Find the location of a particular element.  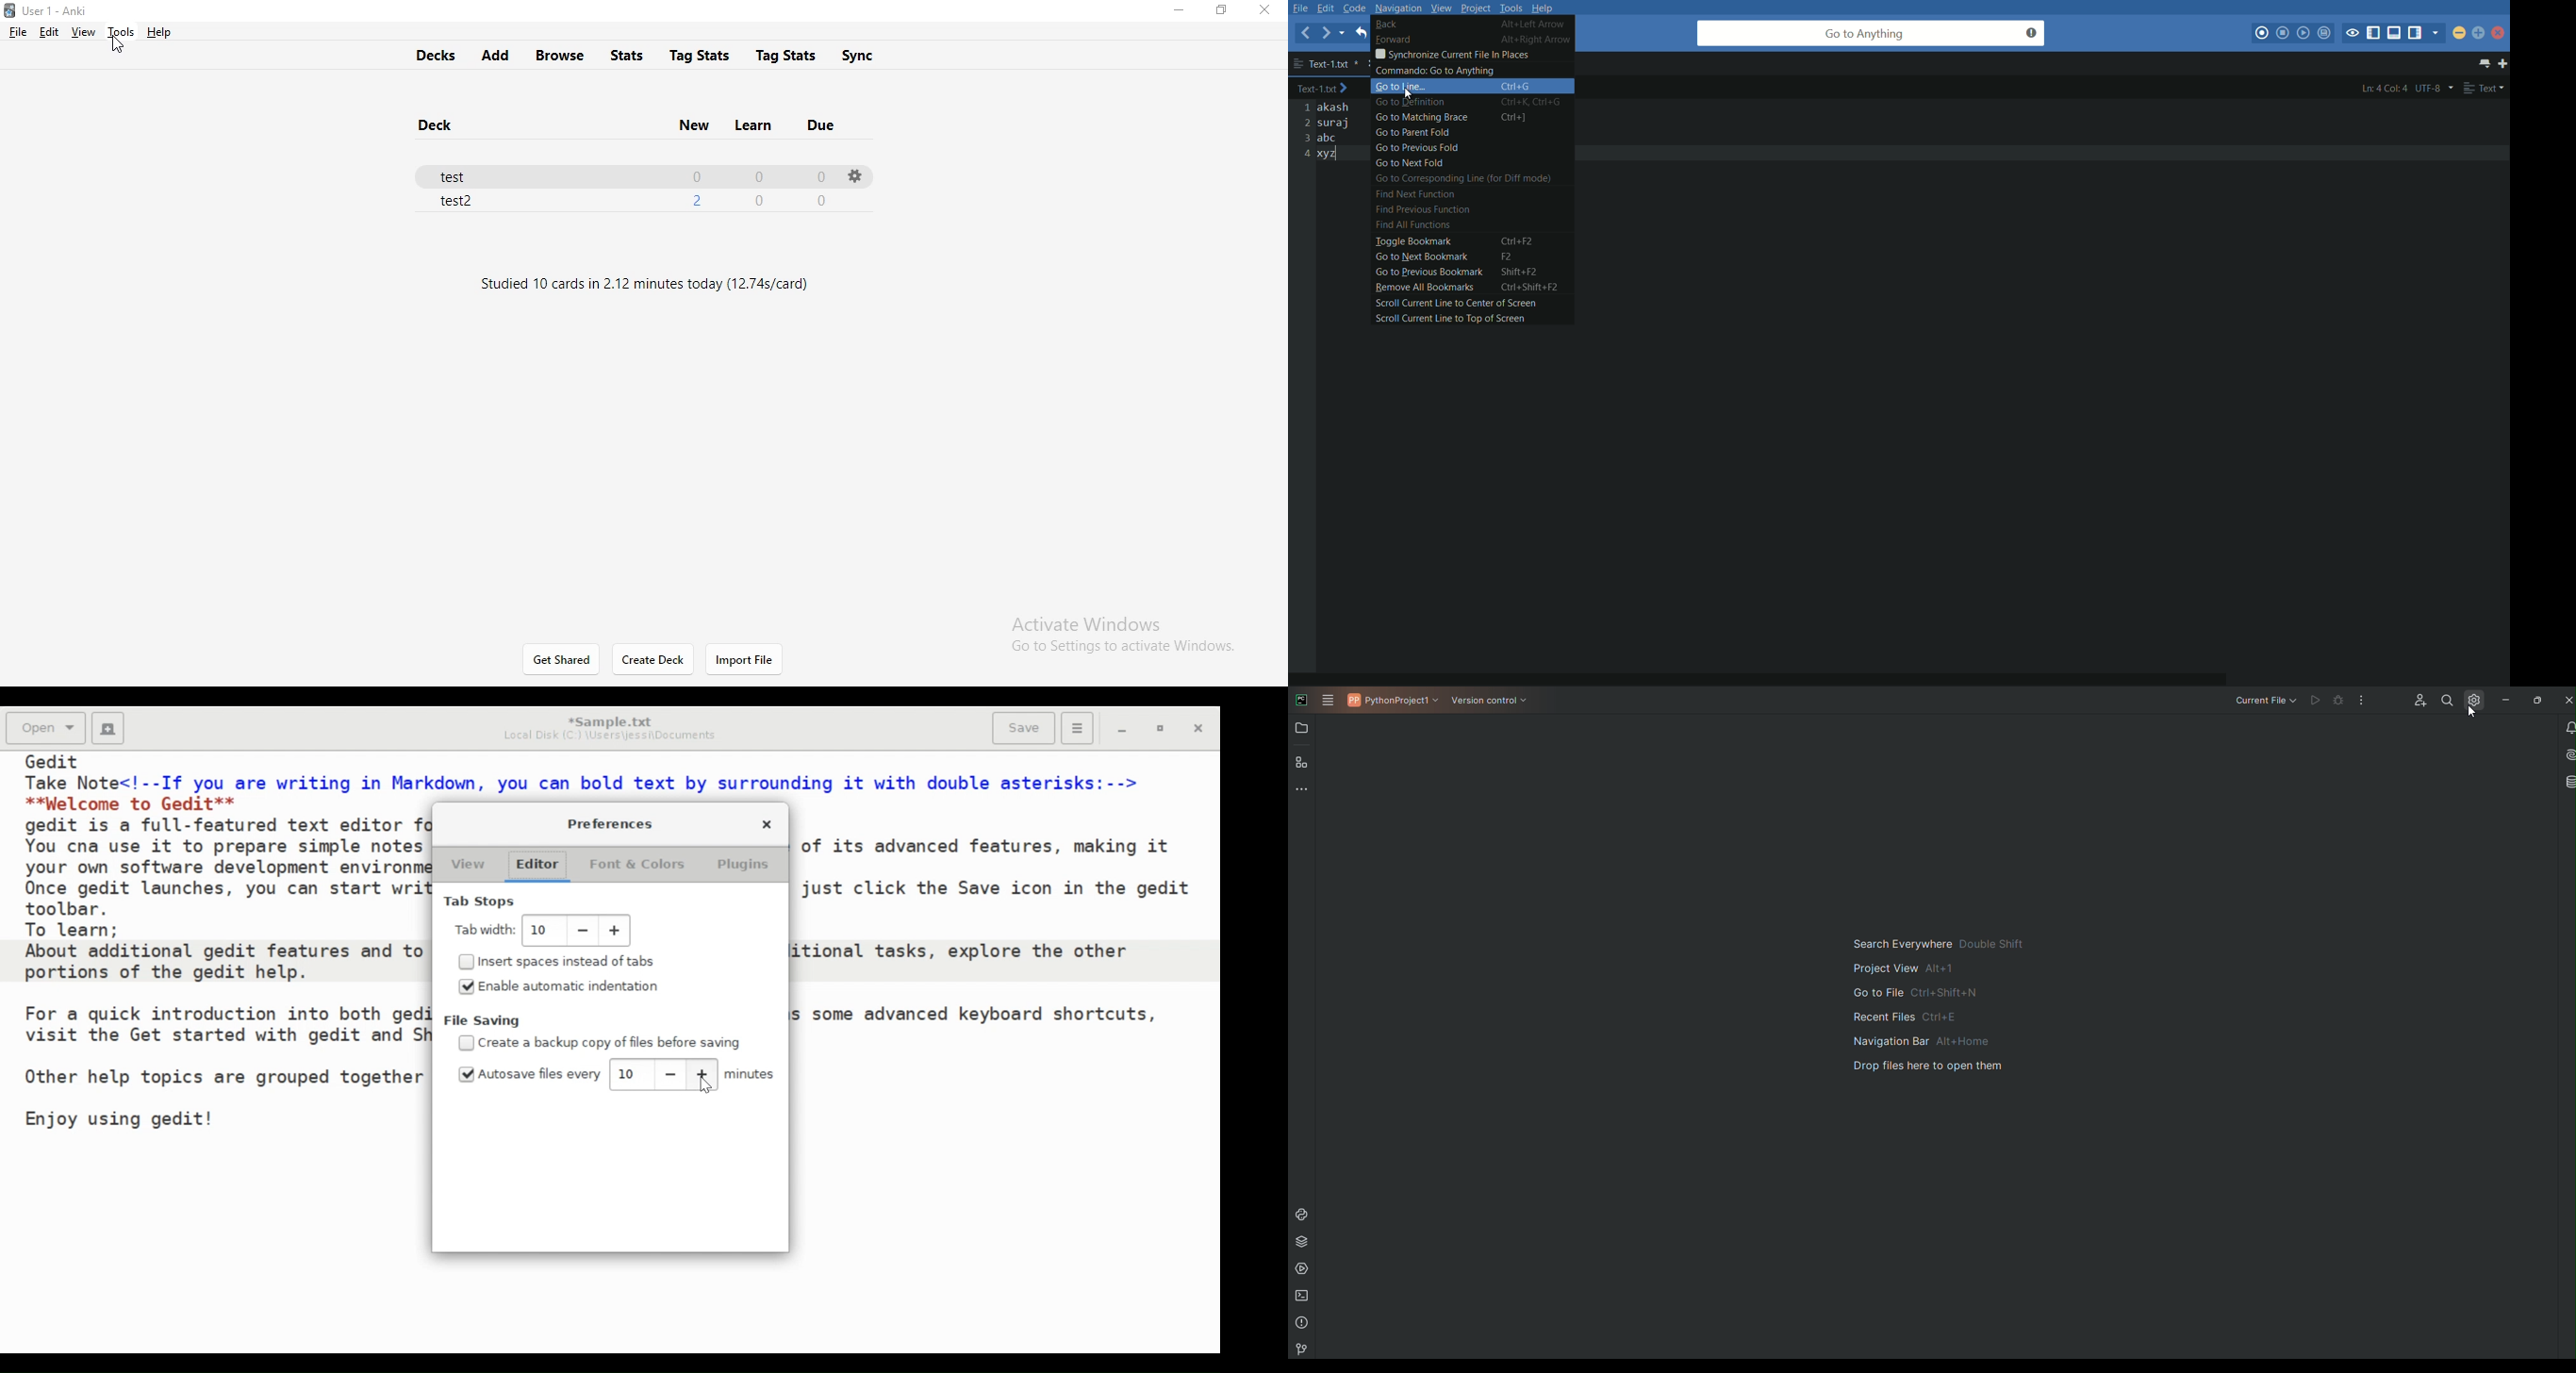

Main Menu is located at coordinates (1330, 700).